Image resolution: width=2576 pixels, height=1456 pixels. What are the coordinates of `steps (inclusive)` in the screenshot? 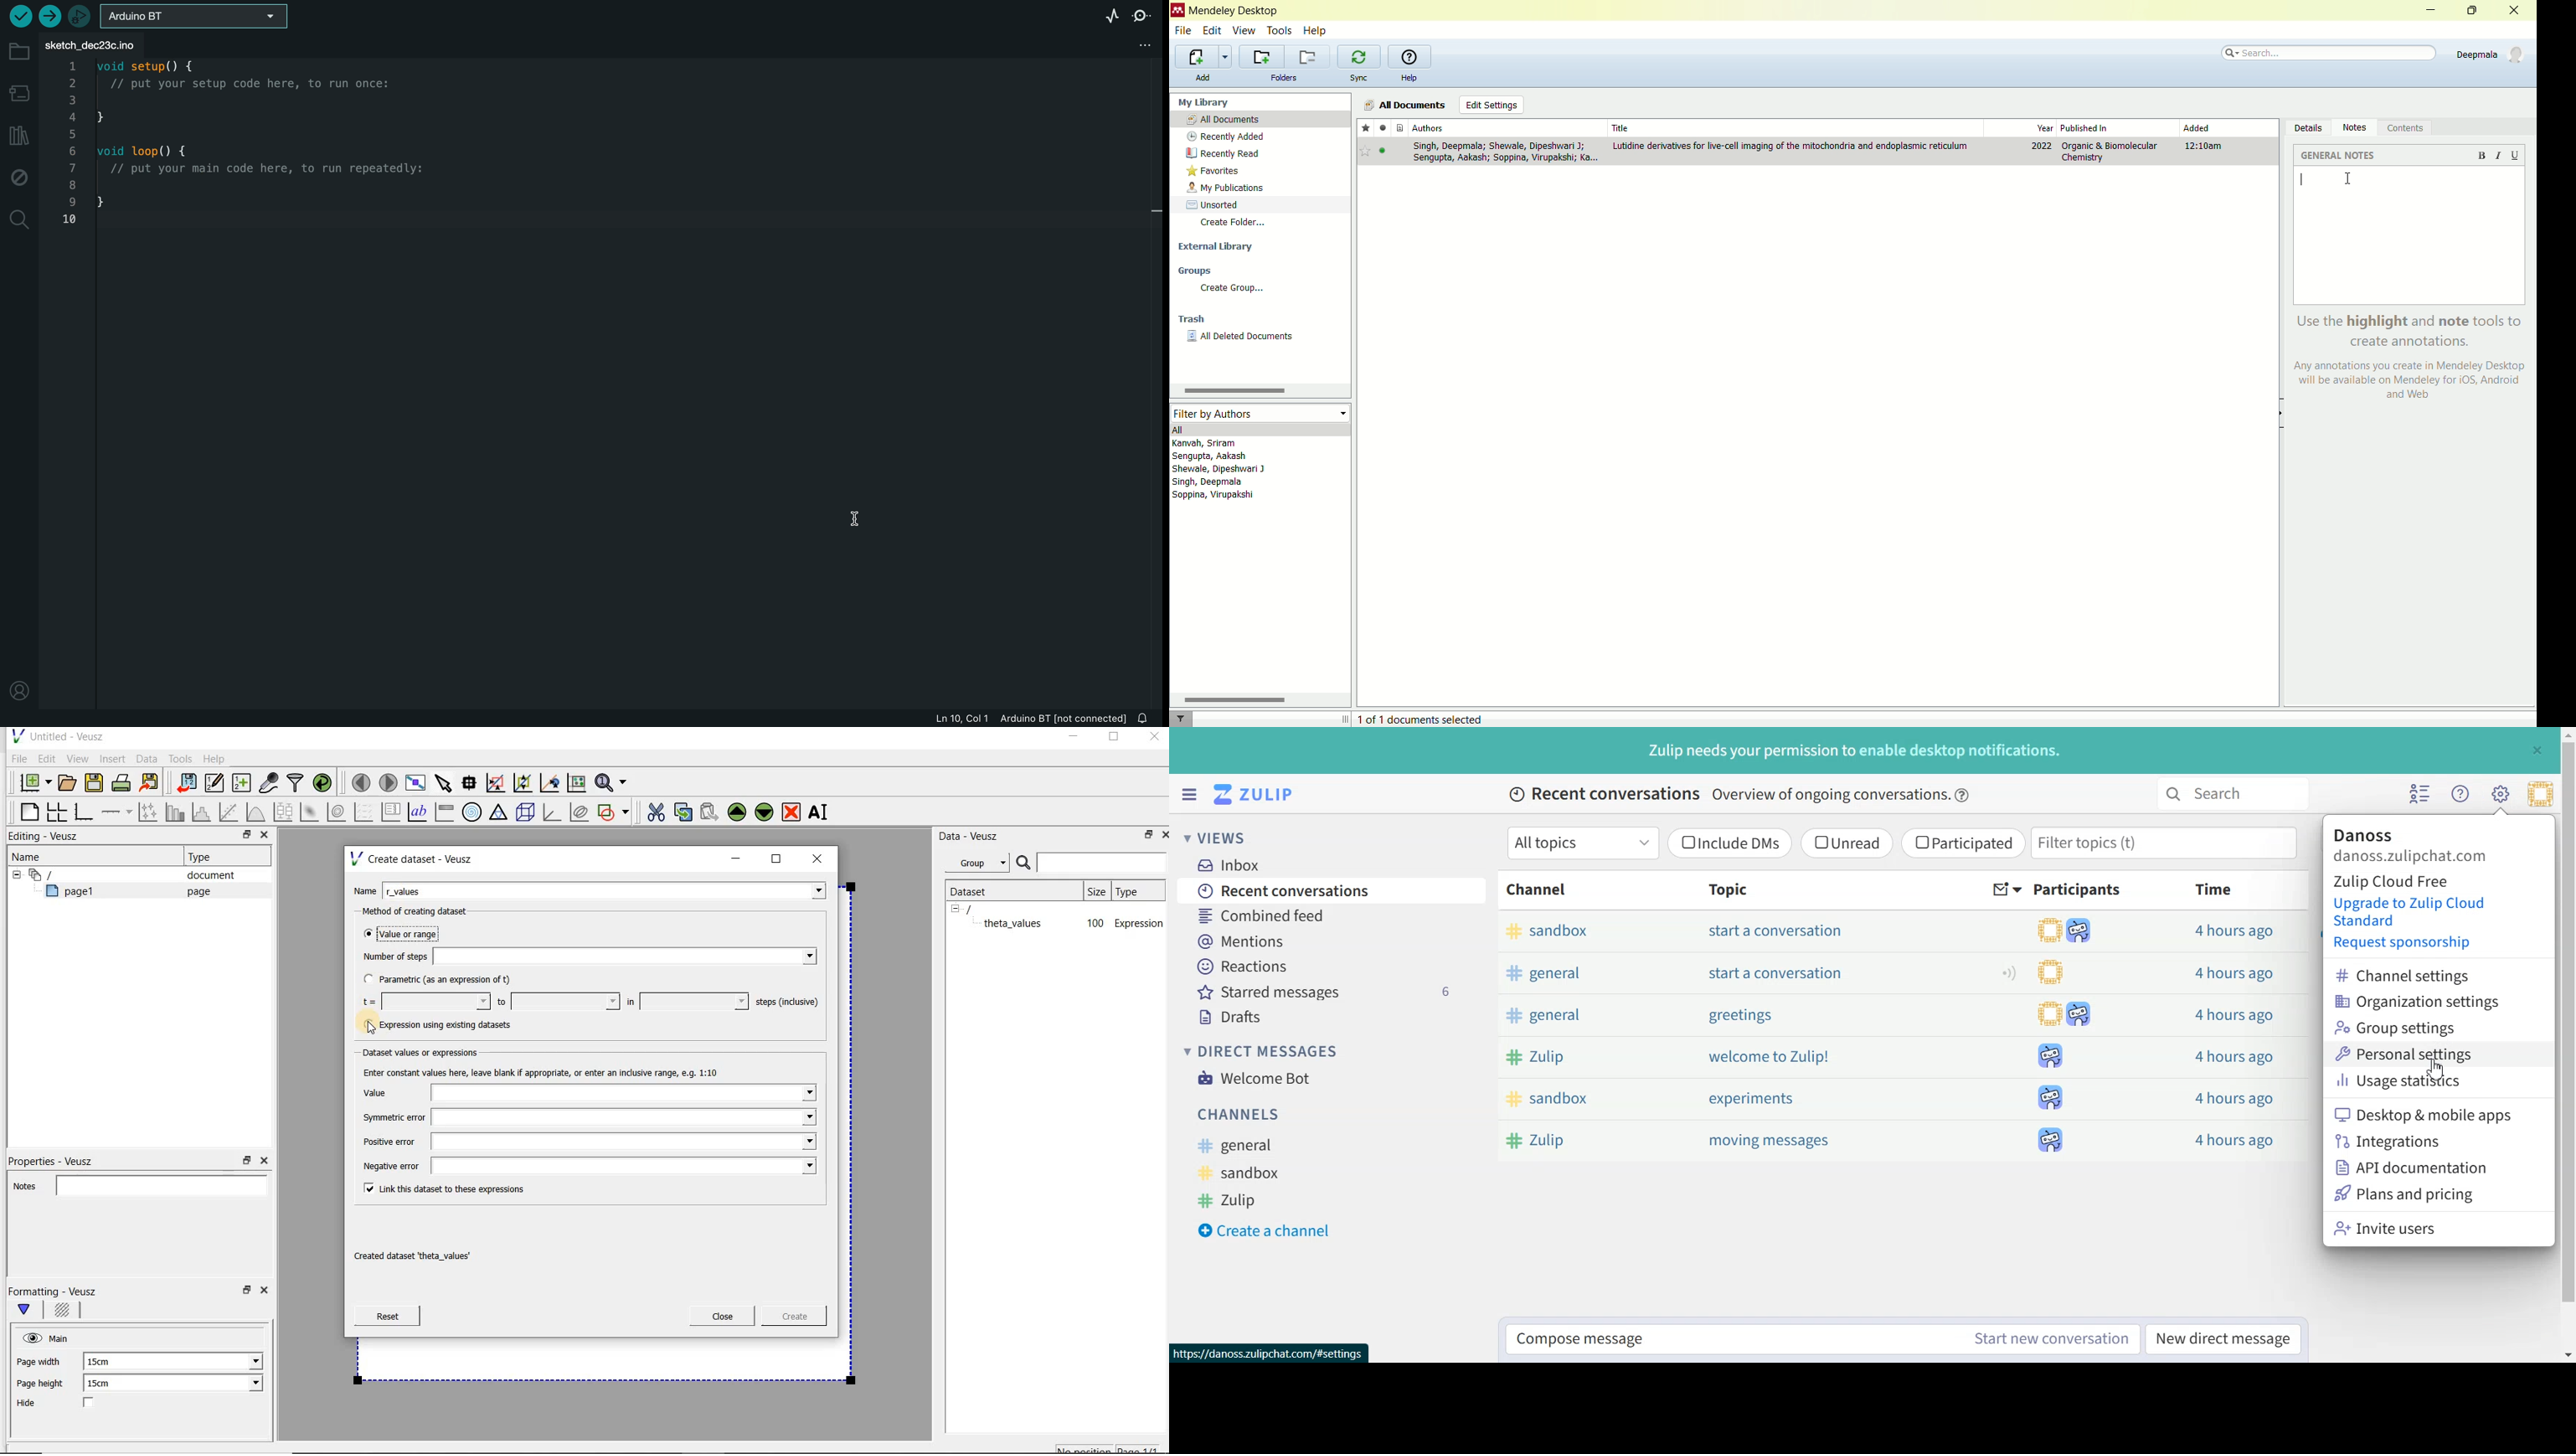 It's located at (788, 1003).